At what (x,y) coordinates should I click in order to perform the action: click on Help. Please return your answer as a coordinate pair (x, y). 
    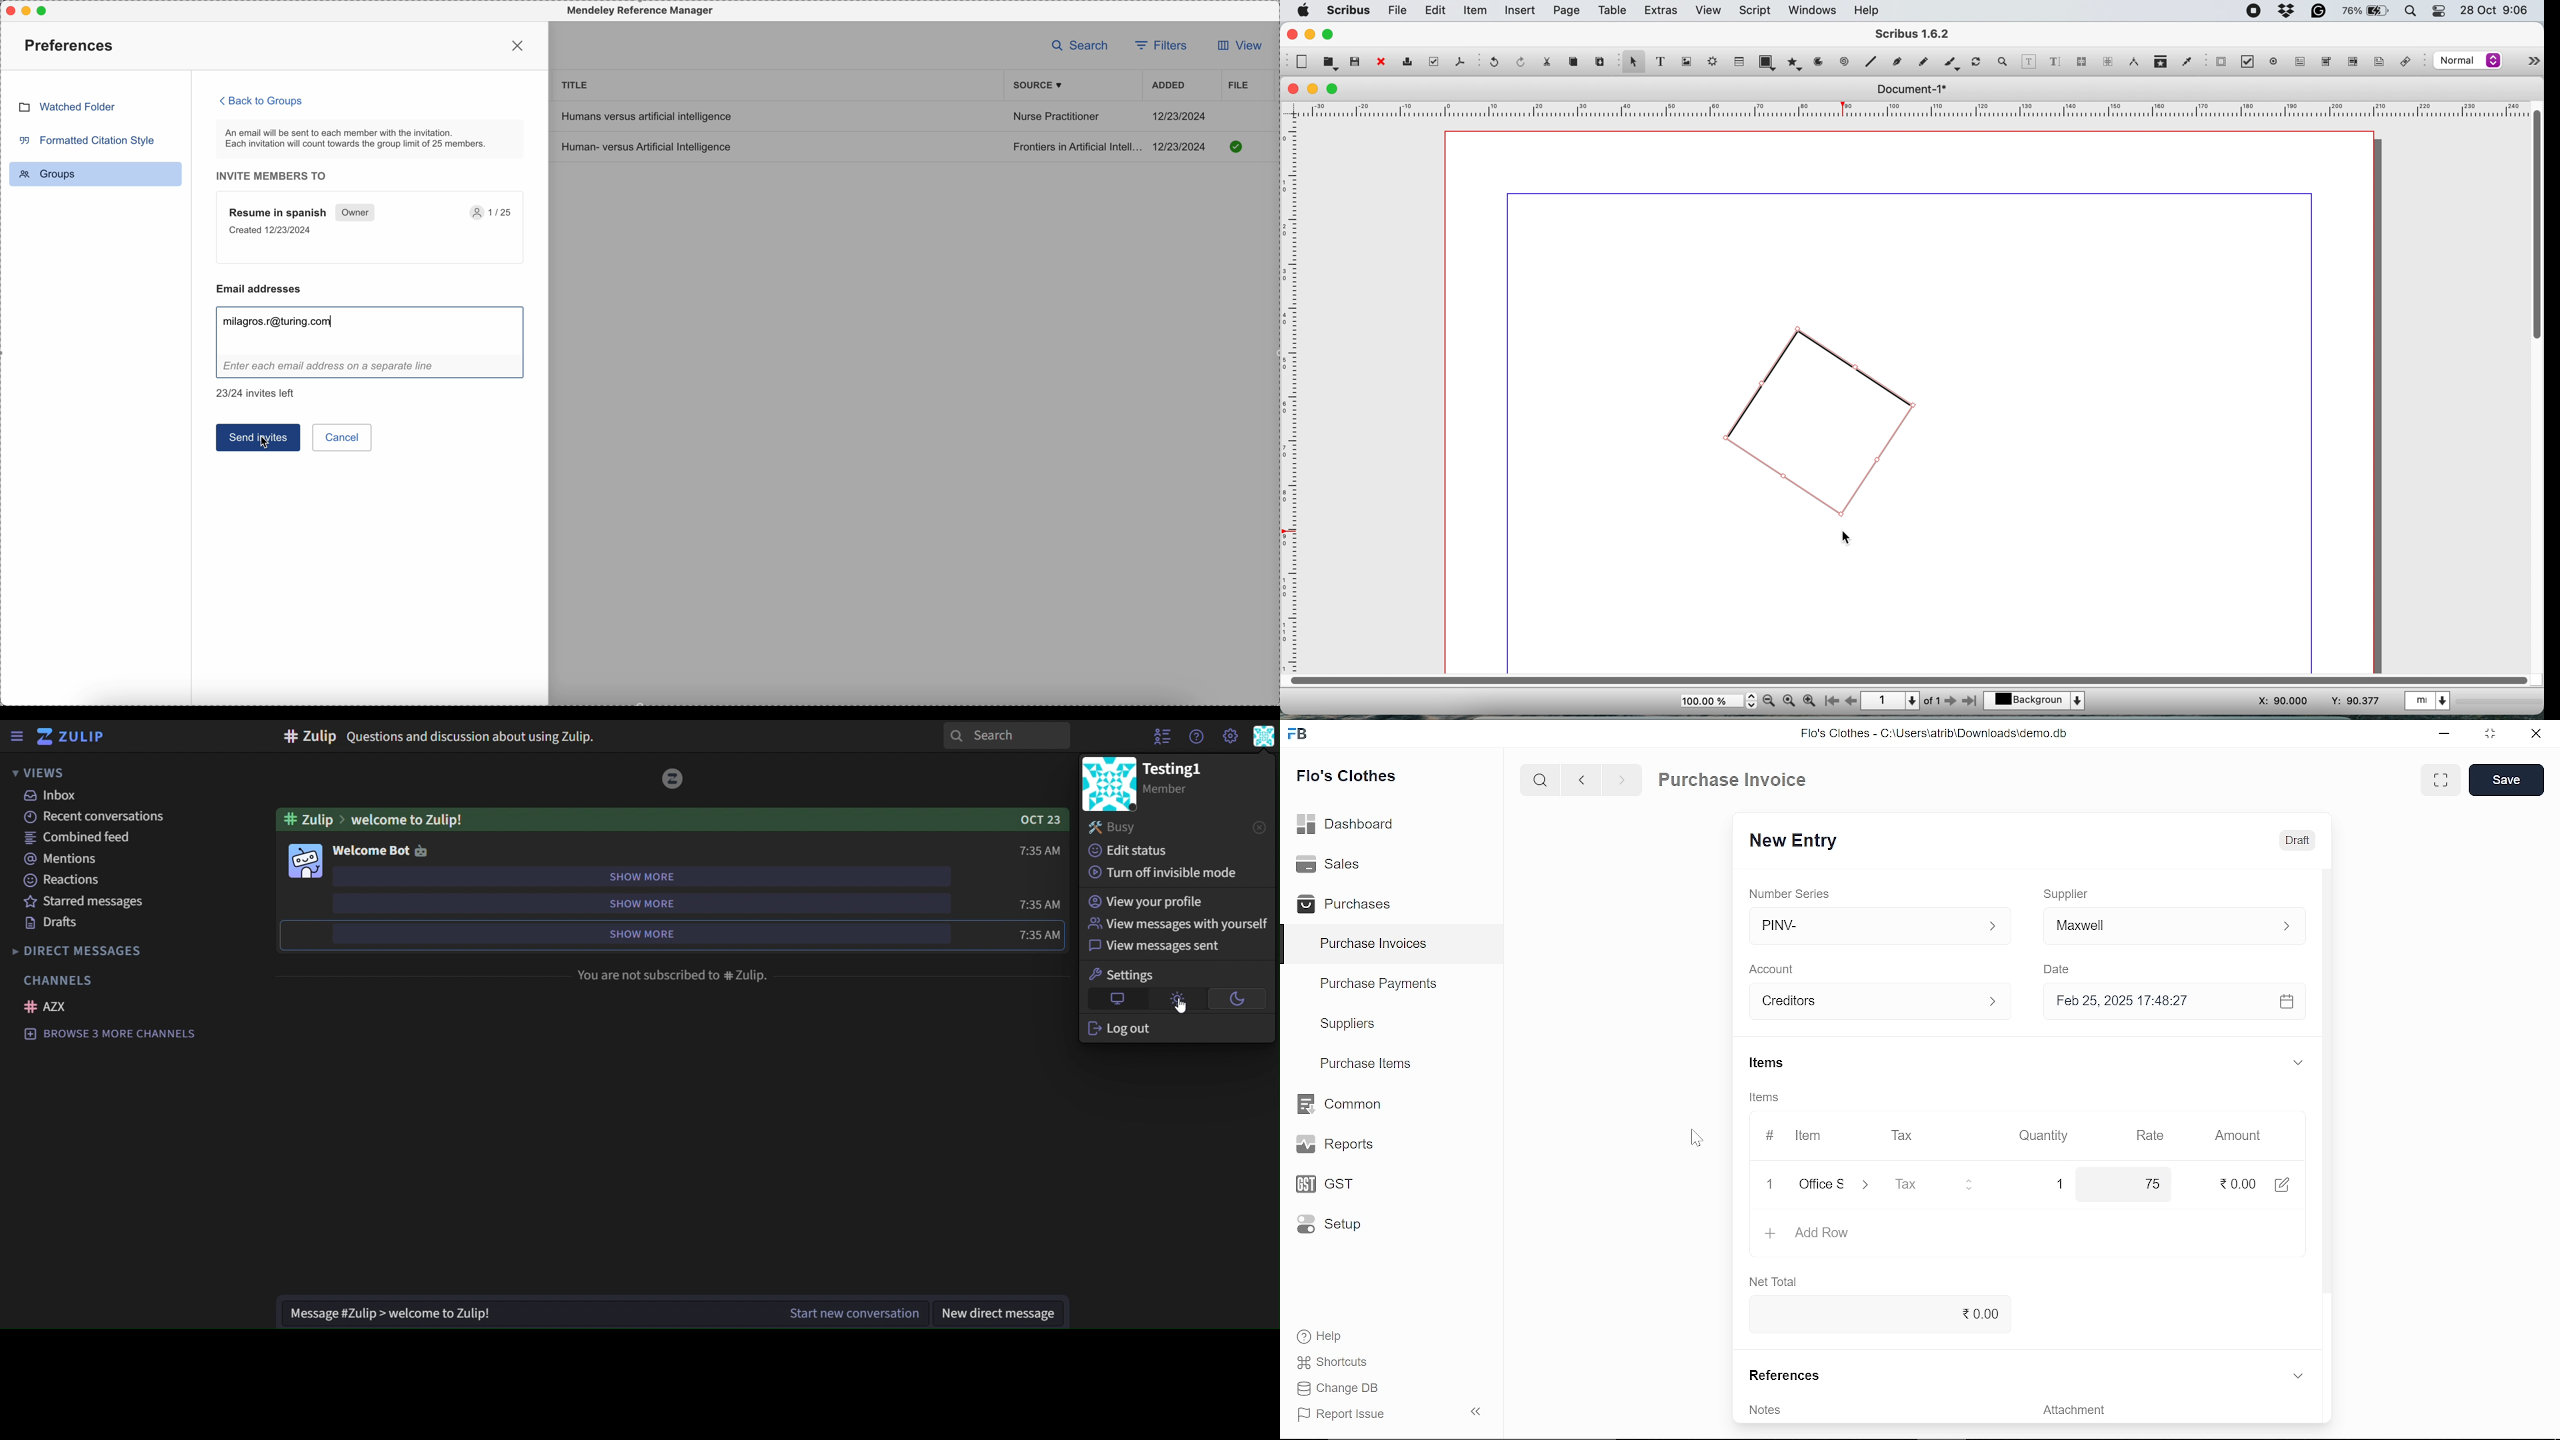
    Looking at the image, I should click on (1322, 1336).